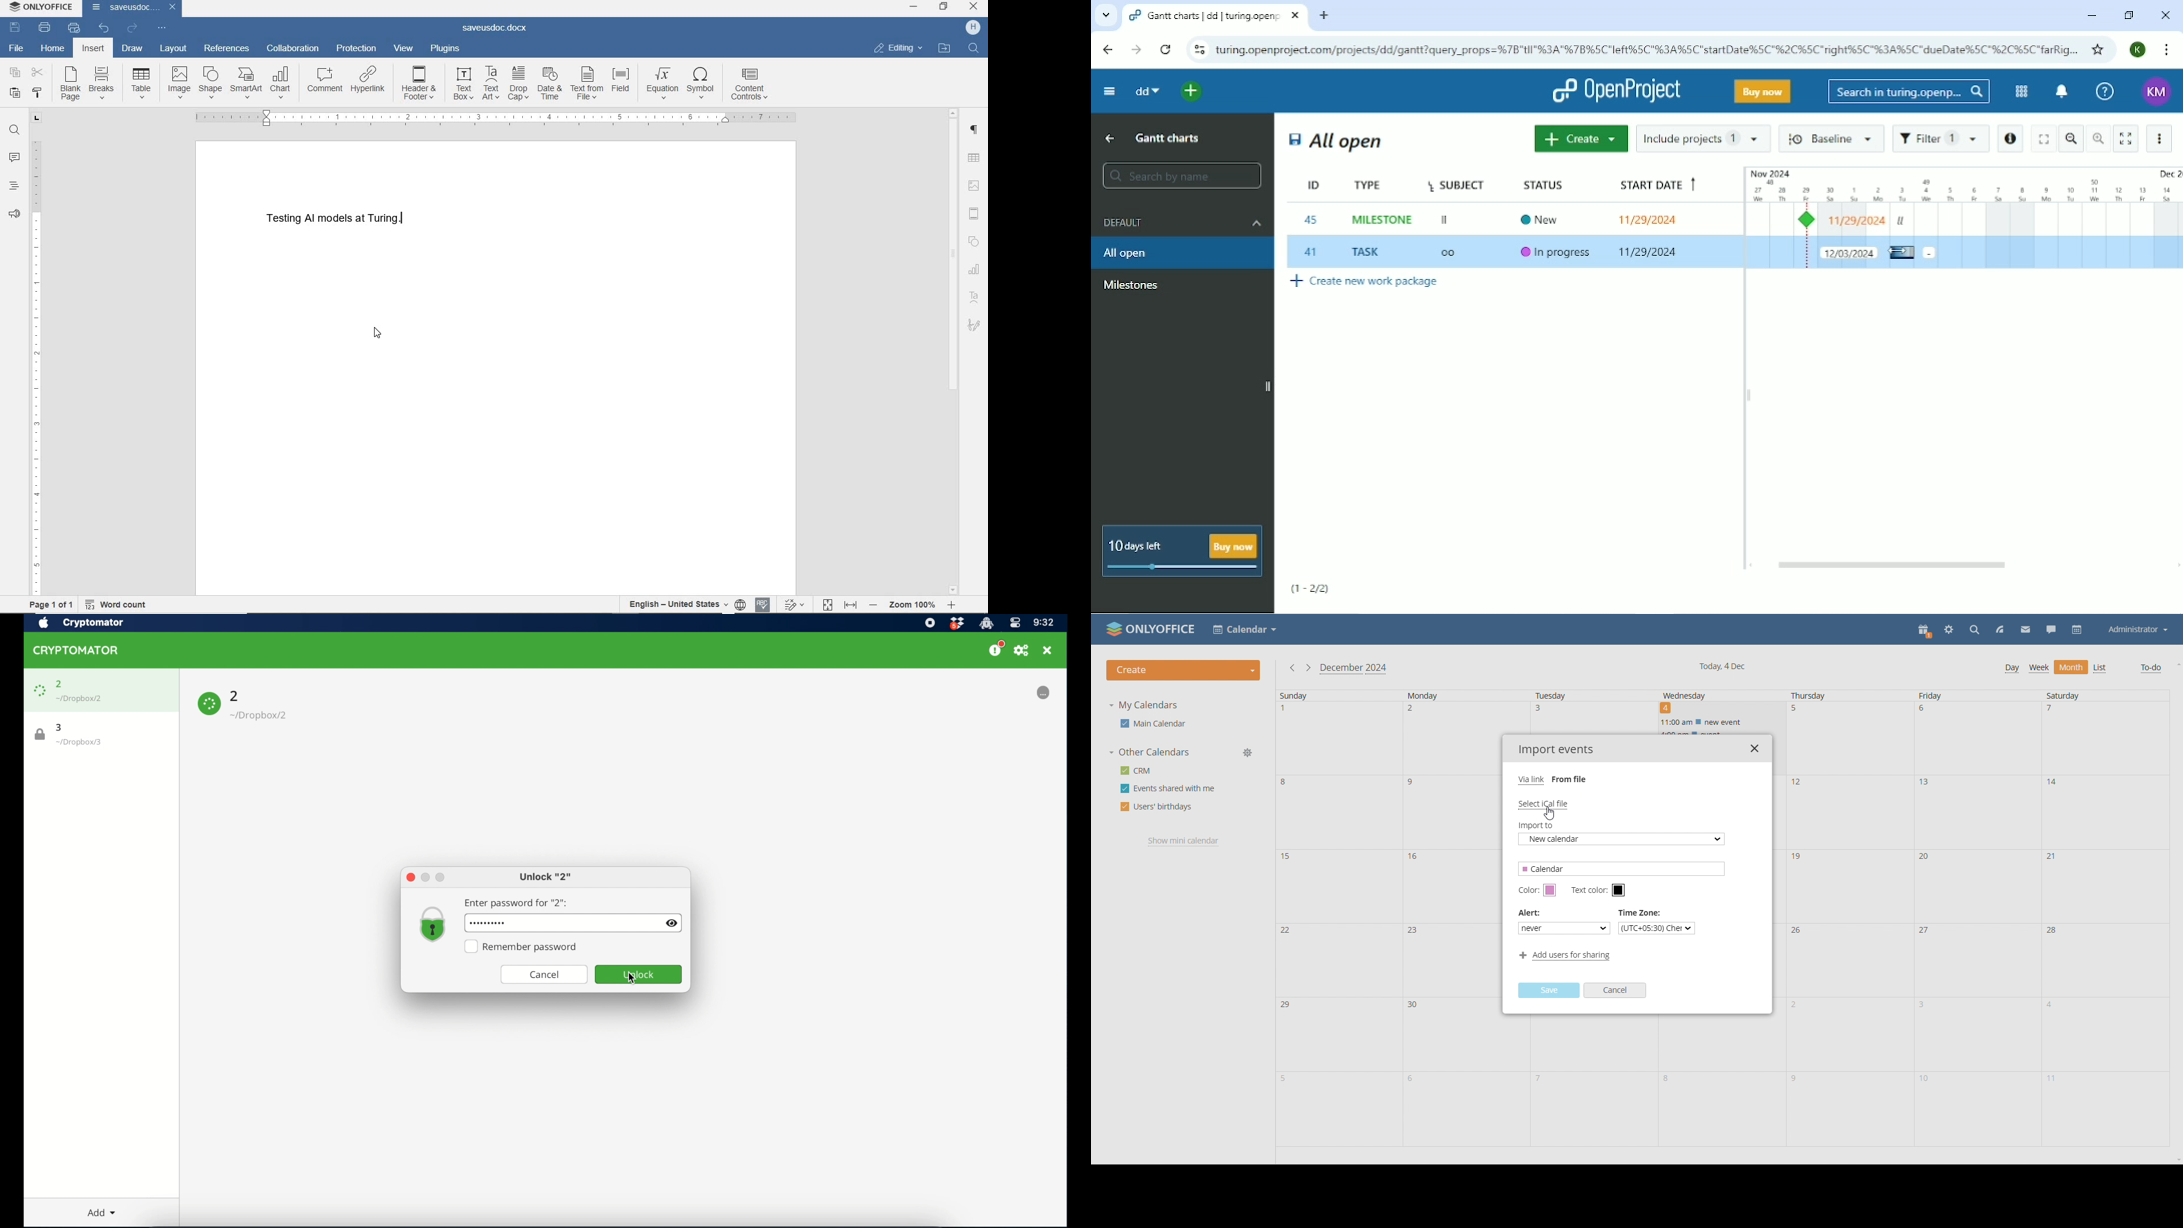 This screenshot has height=1232, width=2184. Describe the element at coordinates (1622, 840) in the screenshot. I see `new calender` at that location.